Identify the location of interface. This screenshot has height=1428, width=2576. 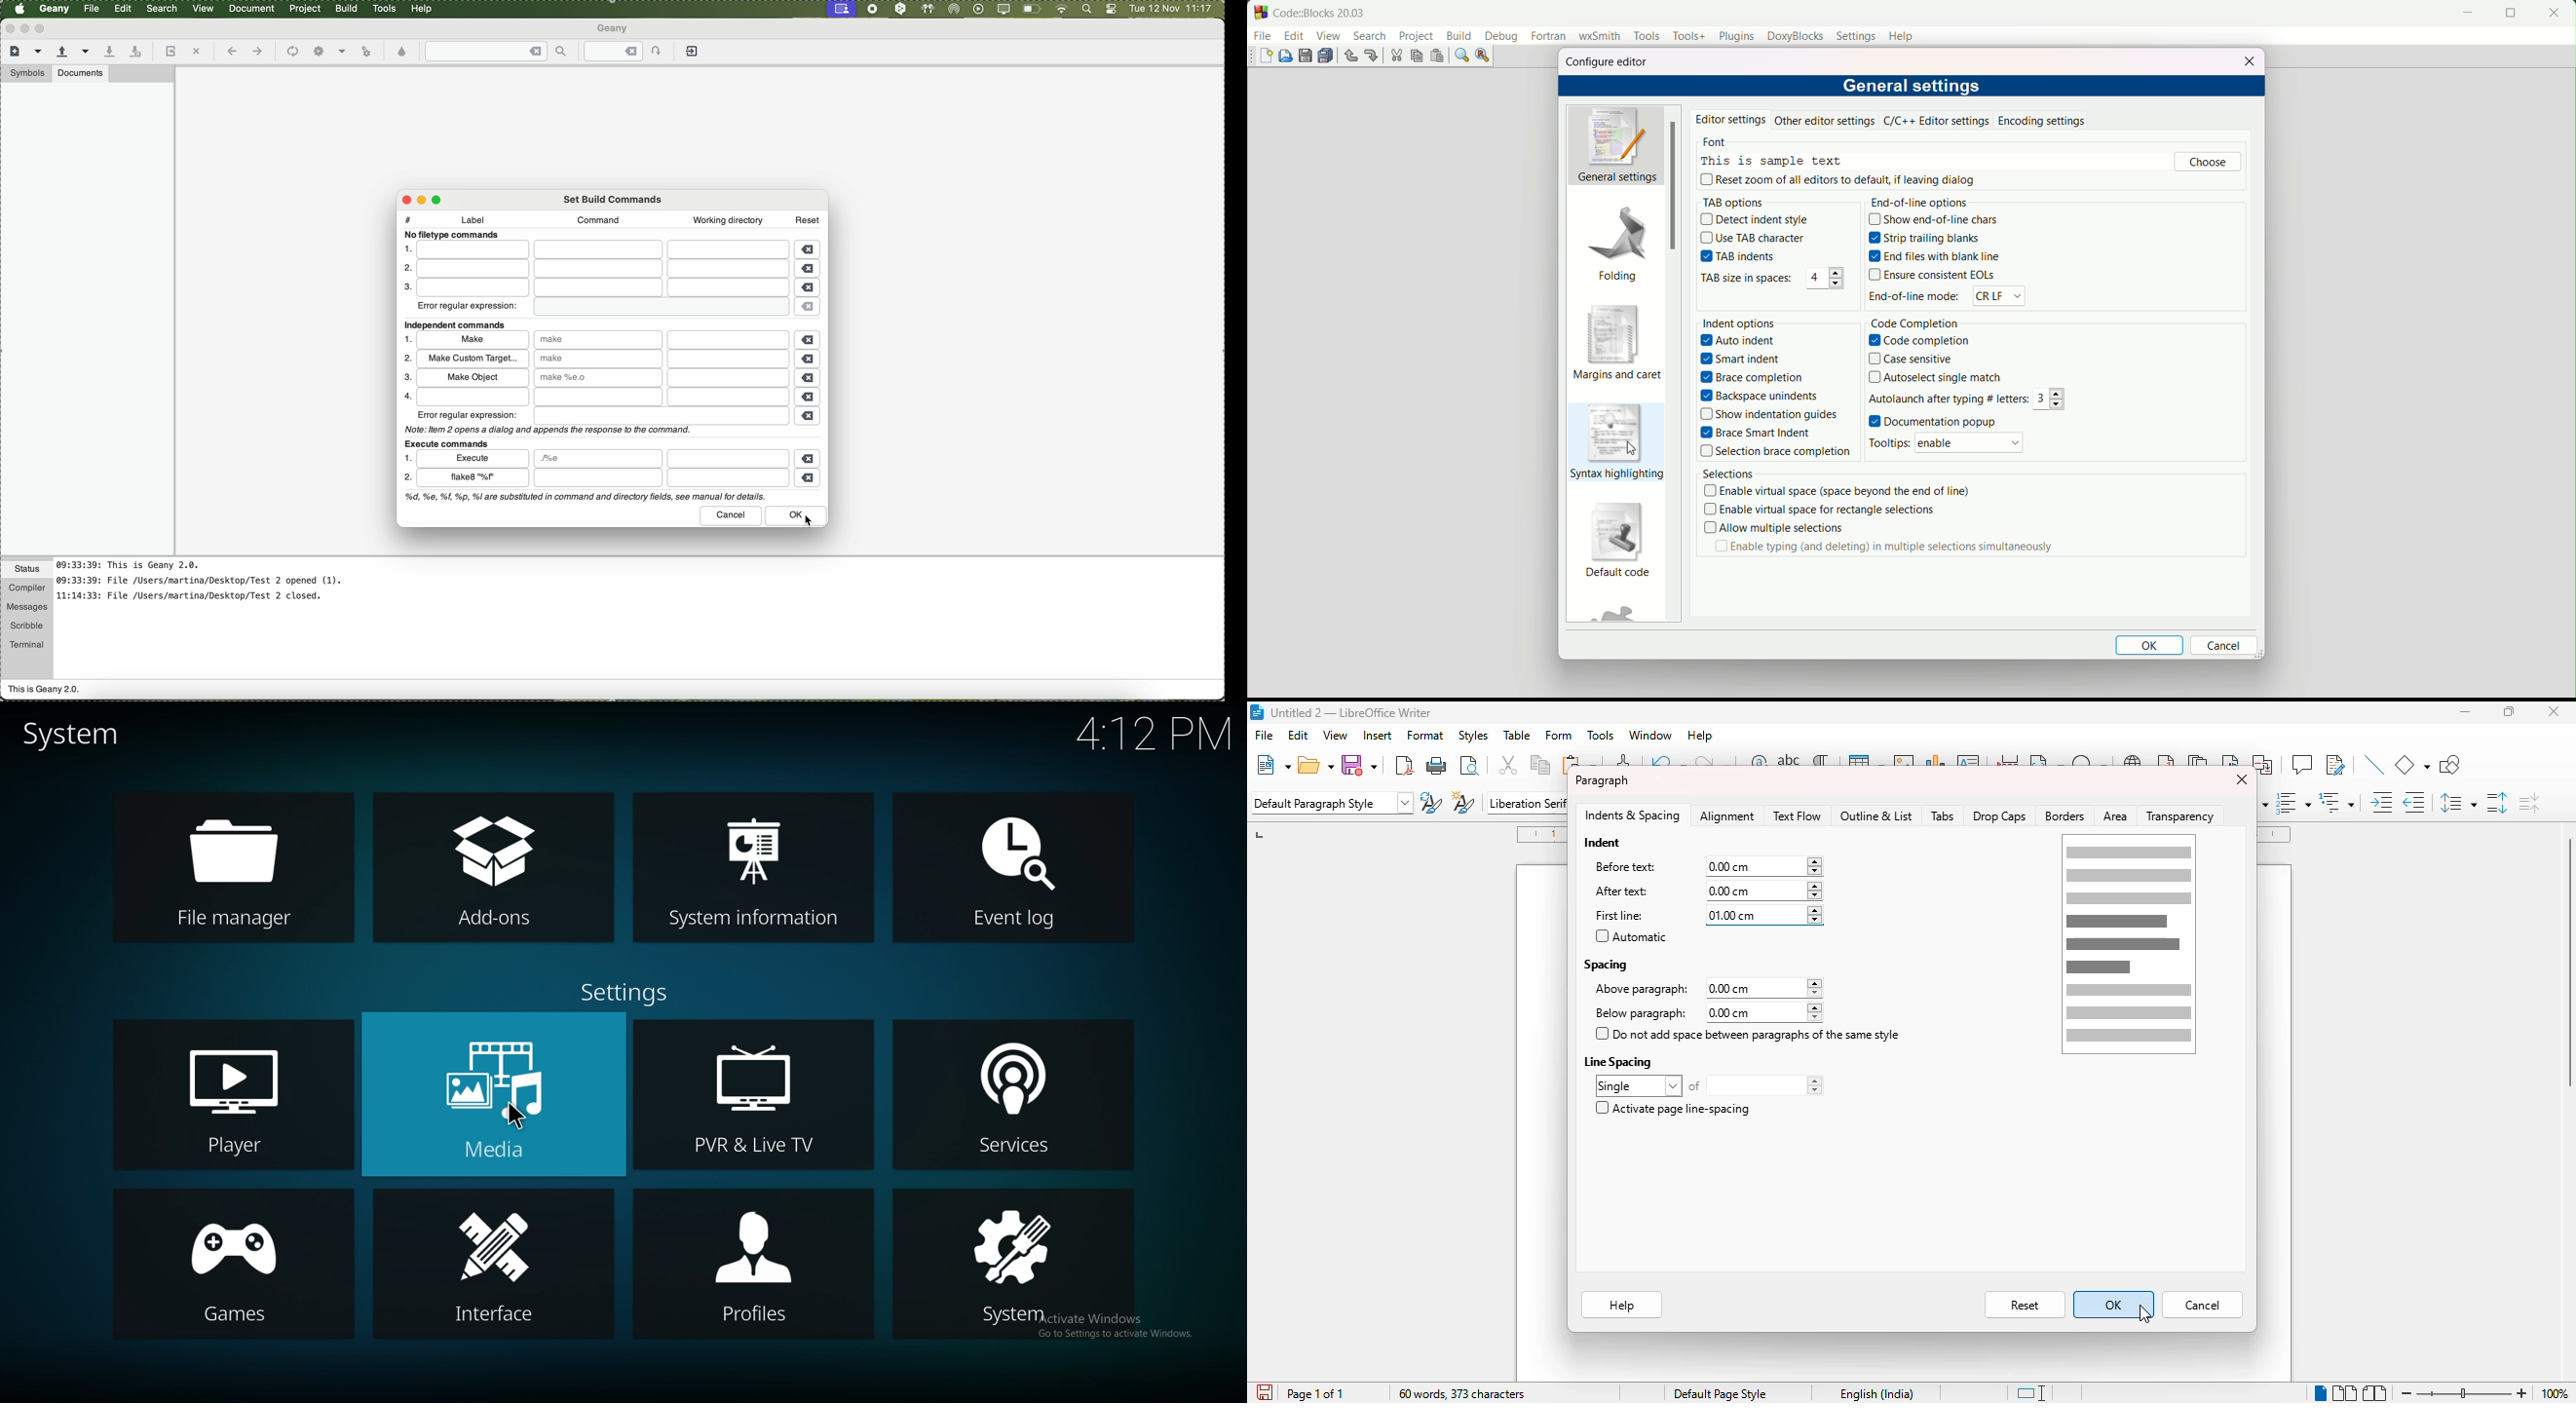
(491, 1264).